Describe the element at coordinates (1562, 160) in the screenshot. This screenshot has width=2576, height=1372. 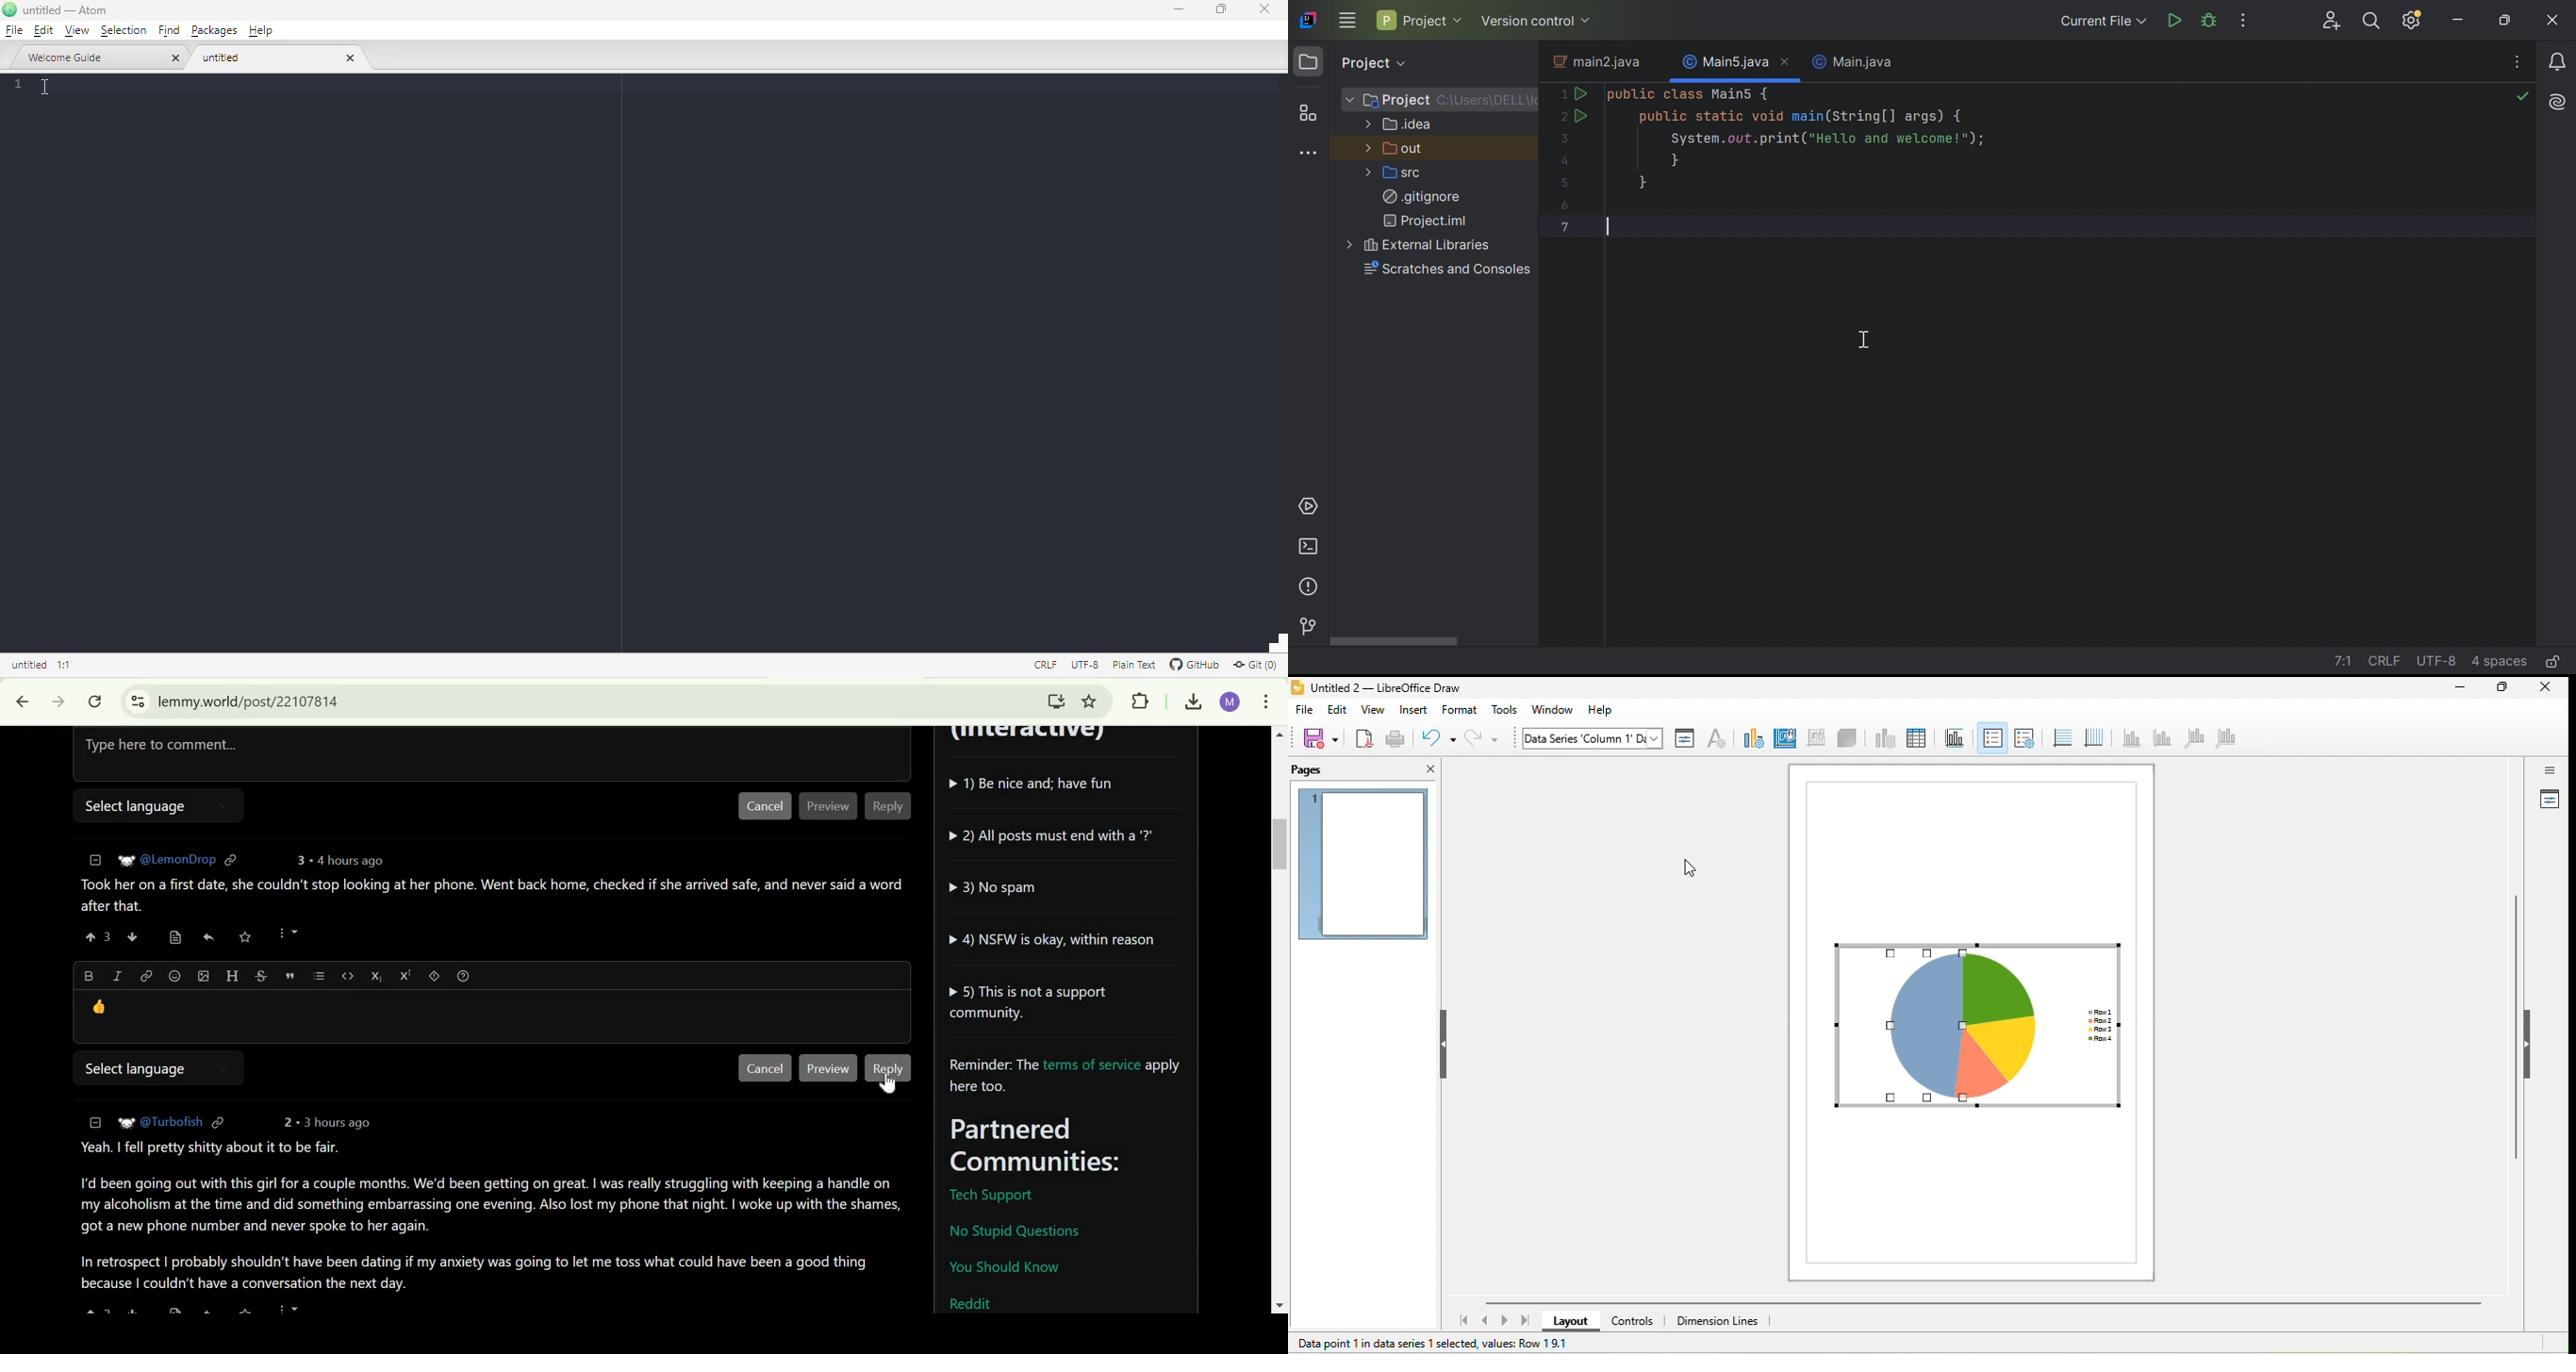
I see `4` at that location.